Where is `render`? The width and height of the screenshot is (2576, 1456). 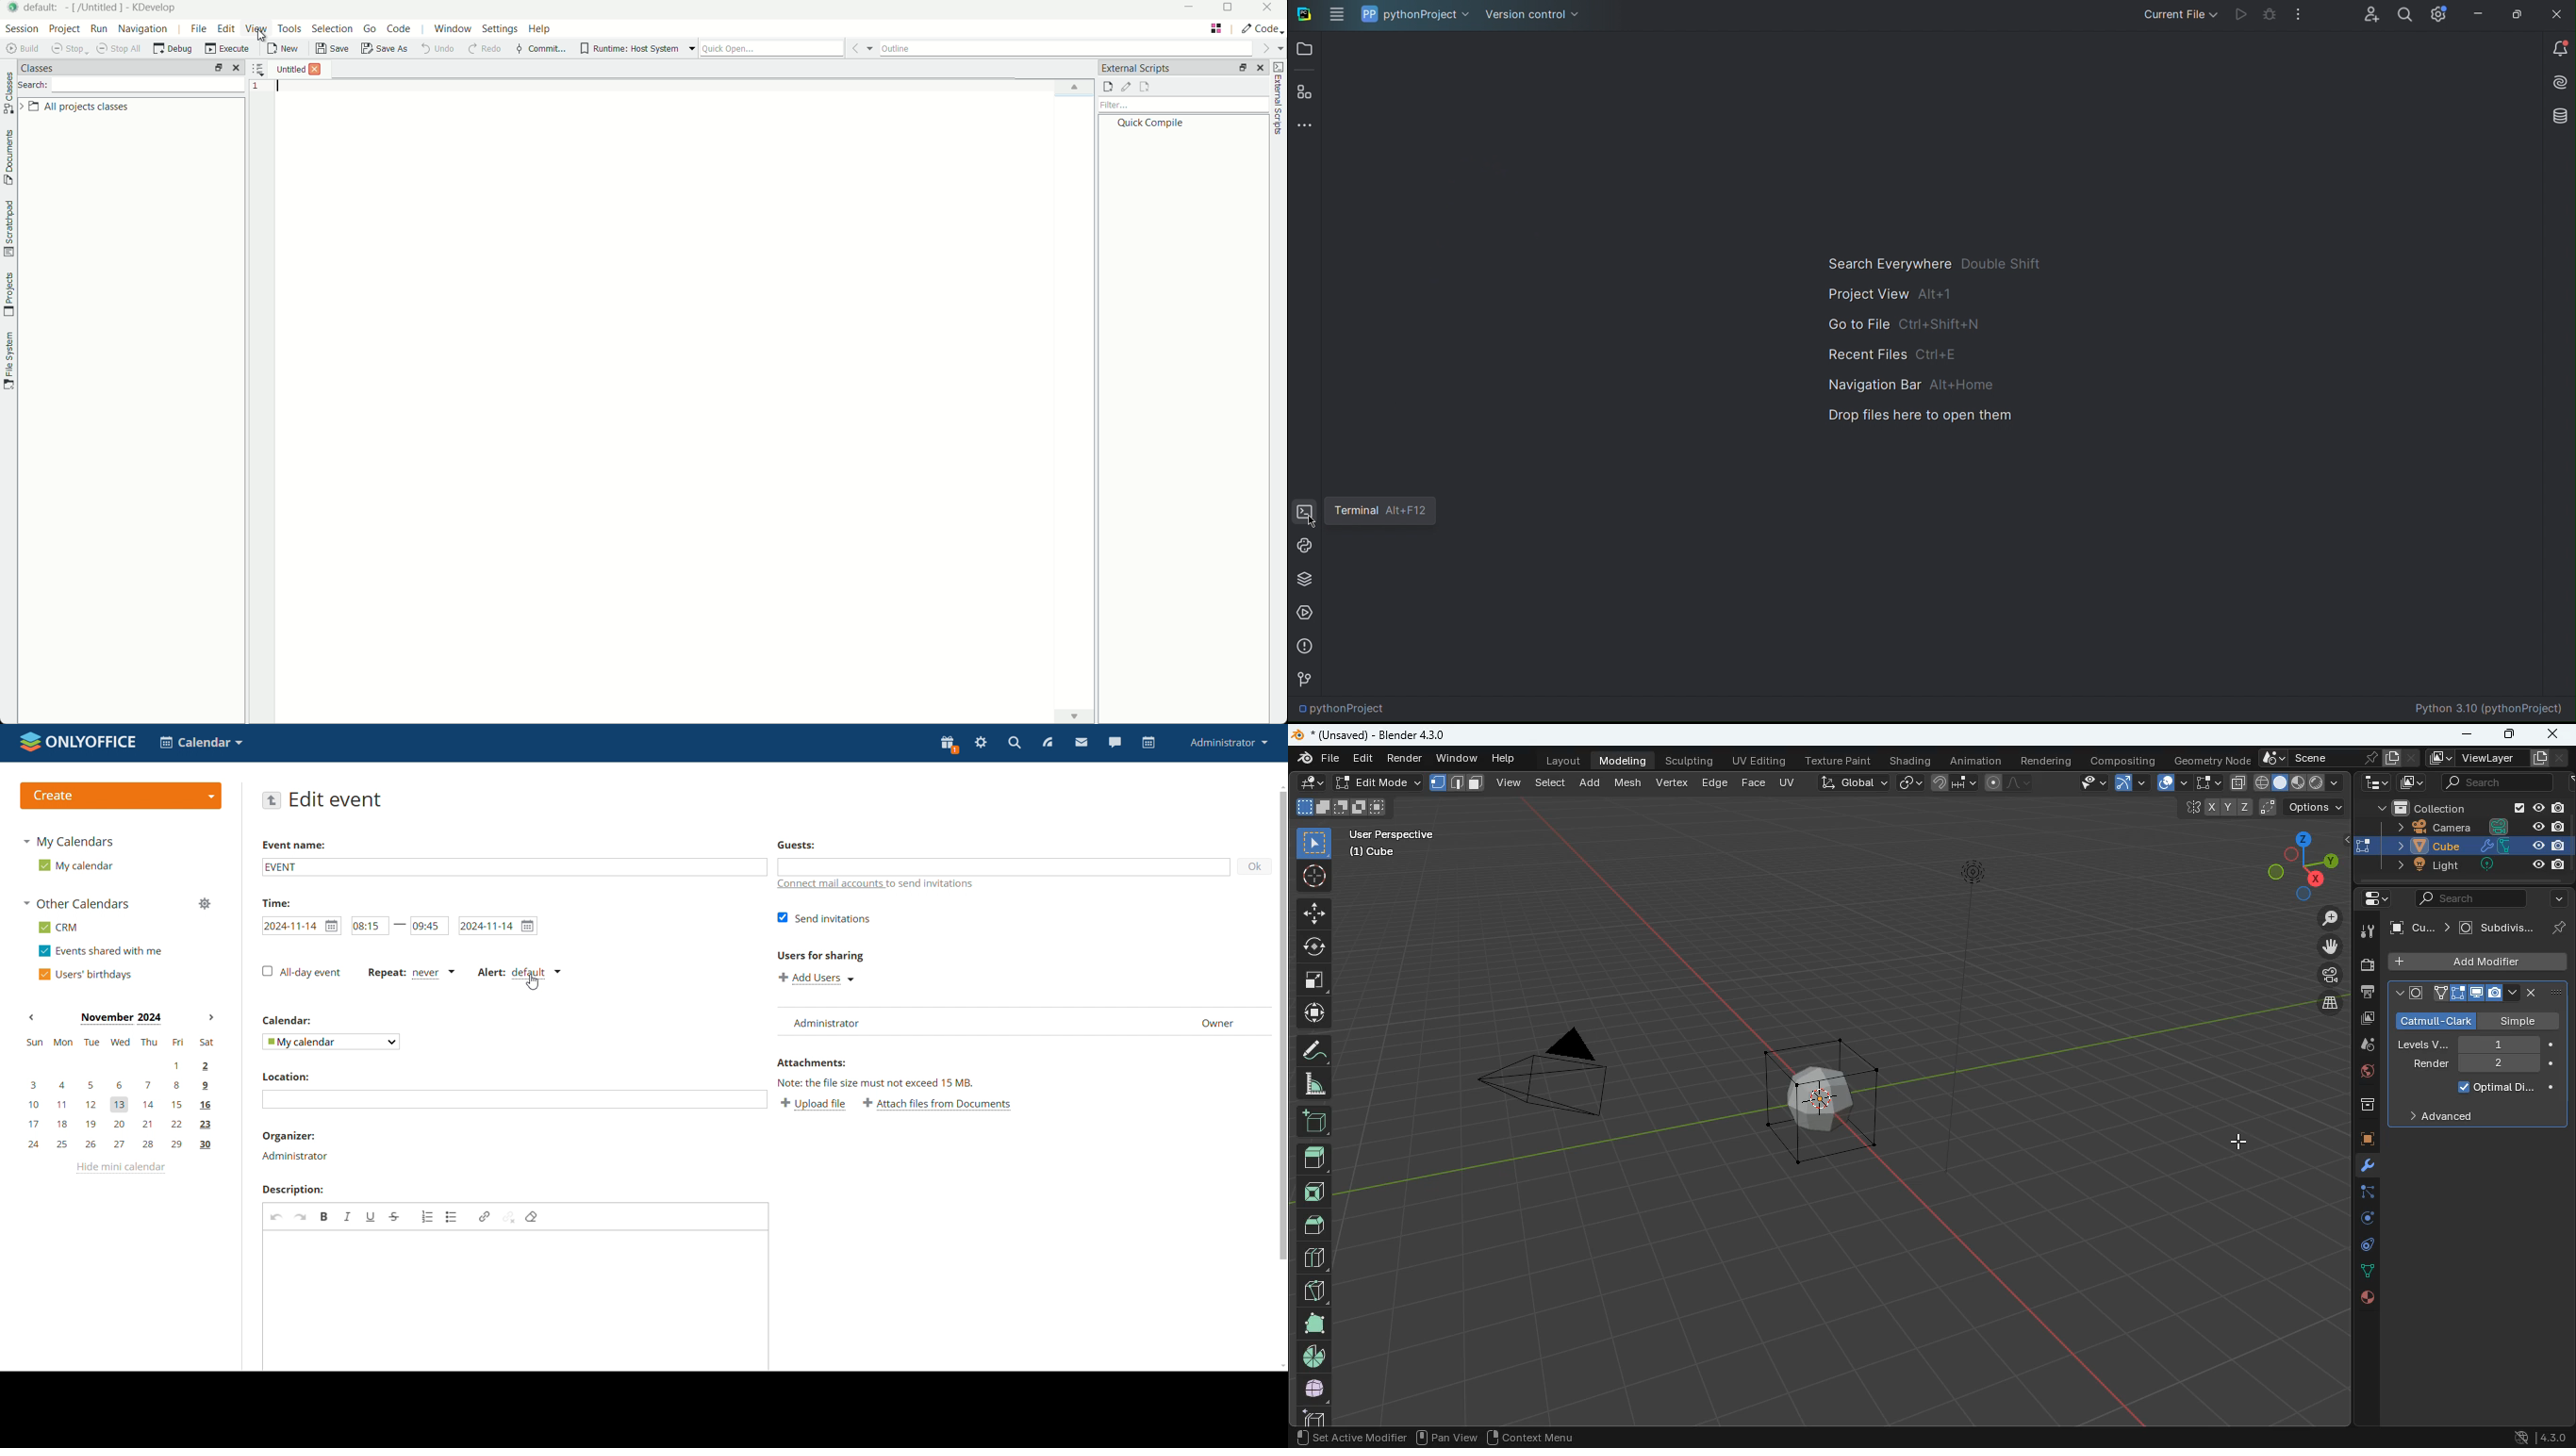
render is located at coordinates (1405, 759).